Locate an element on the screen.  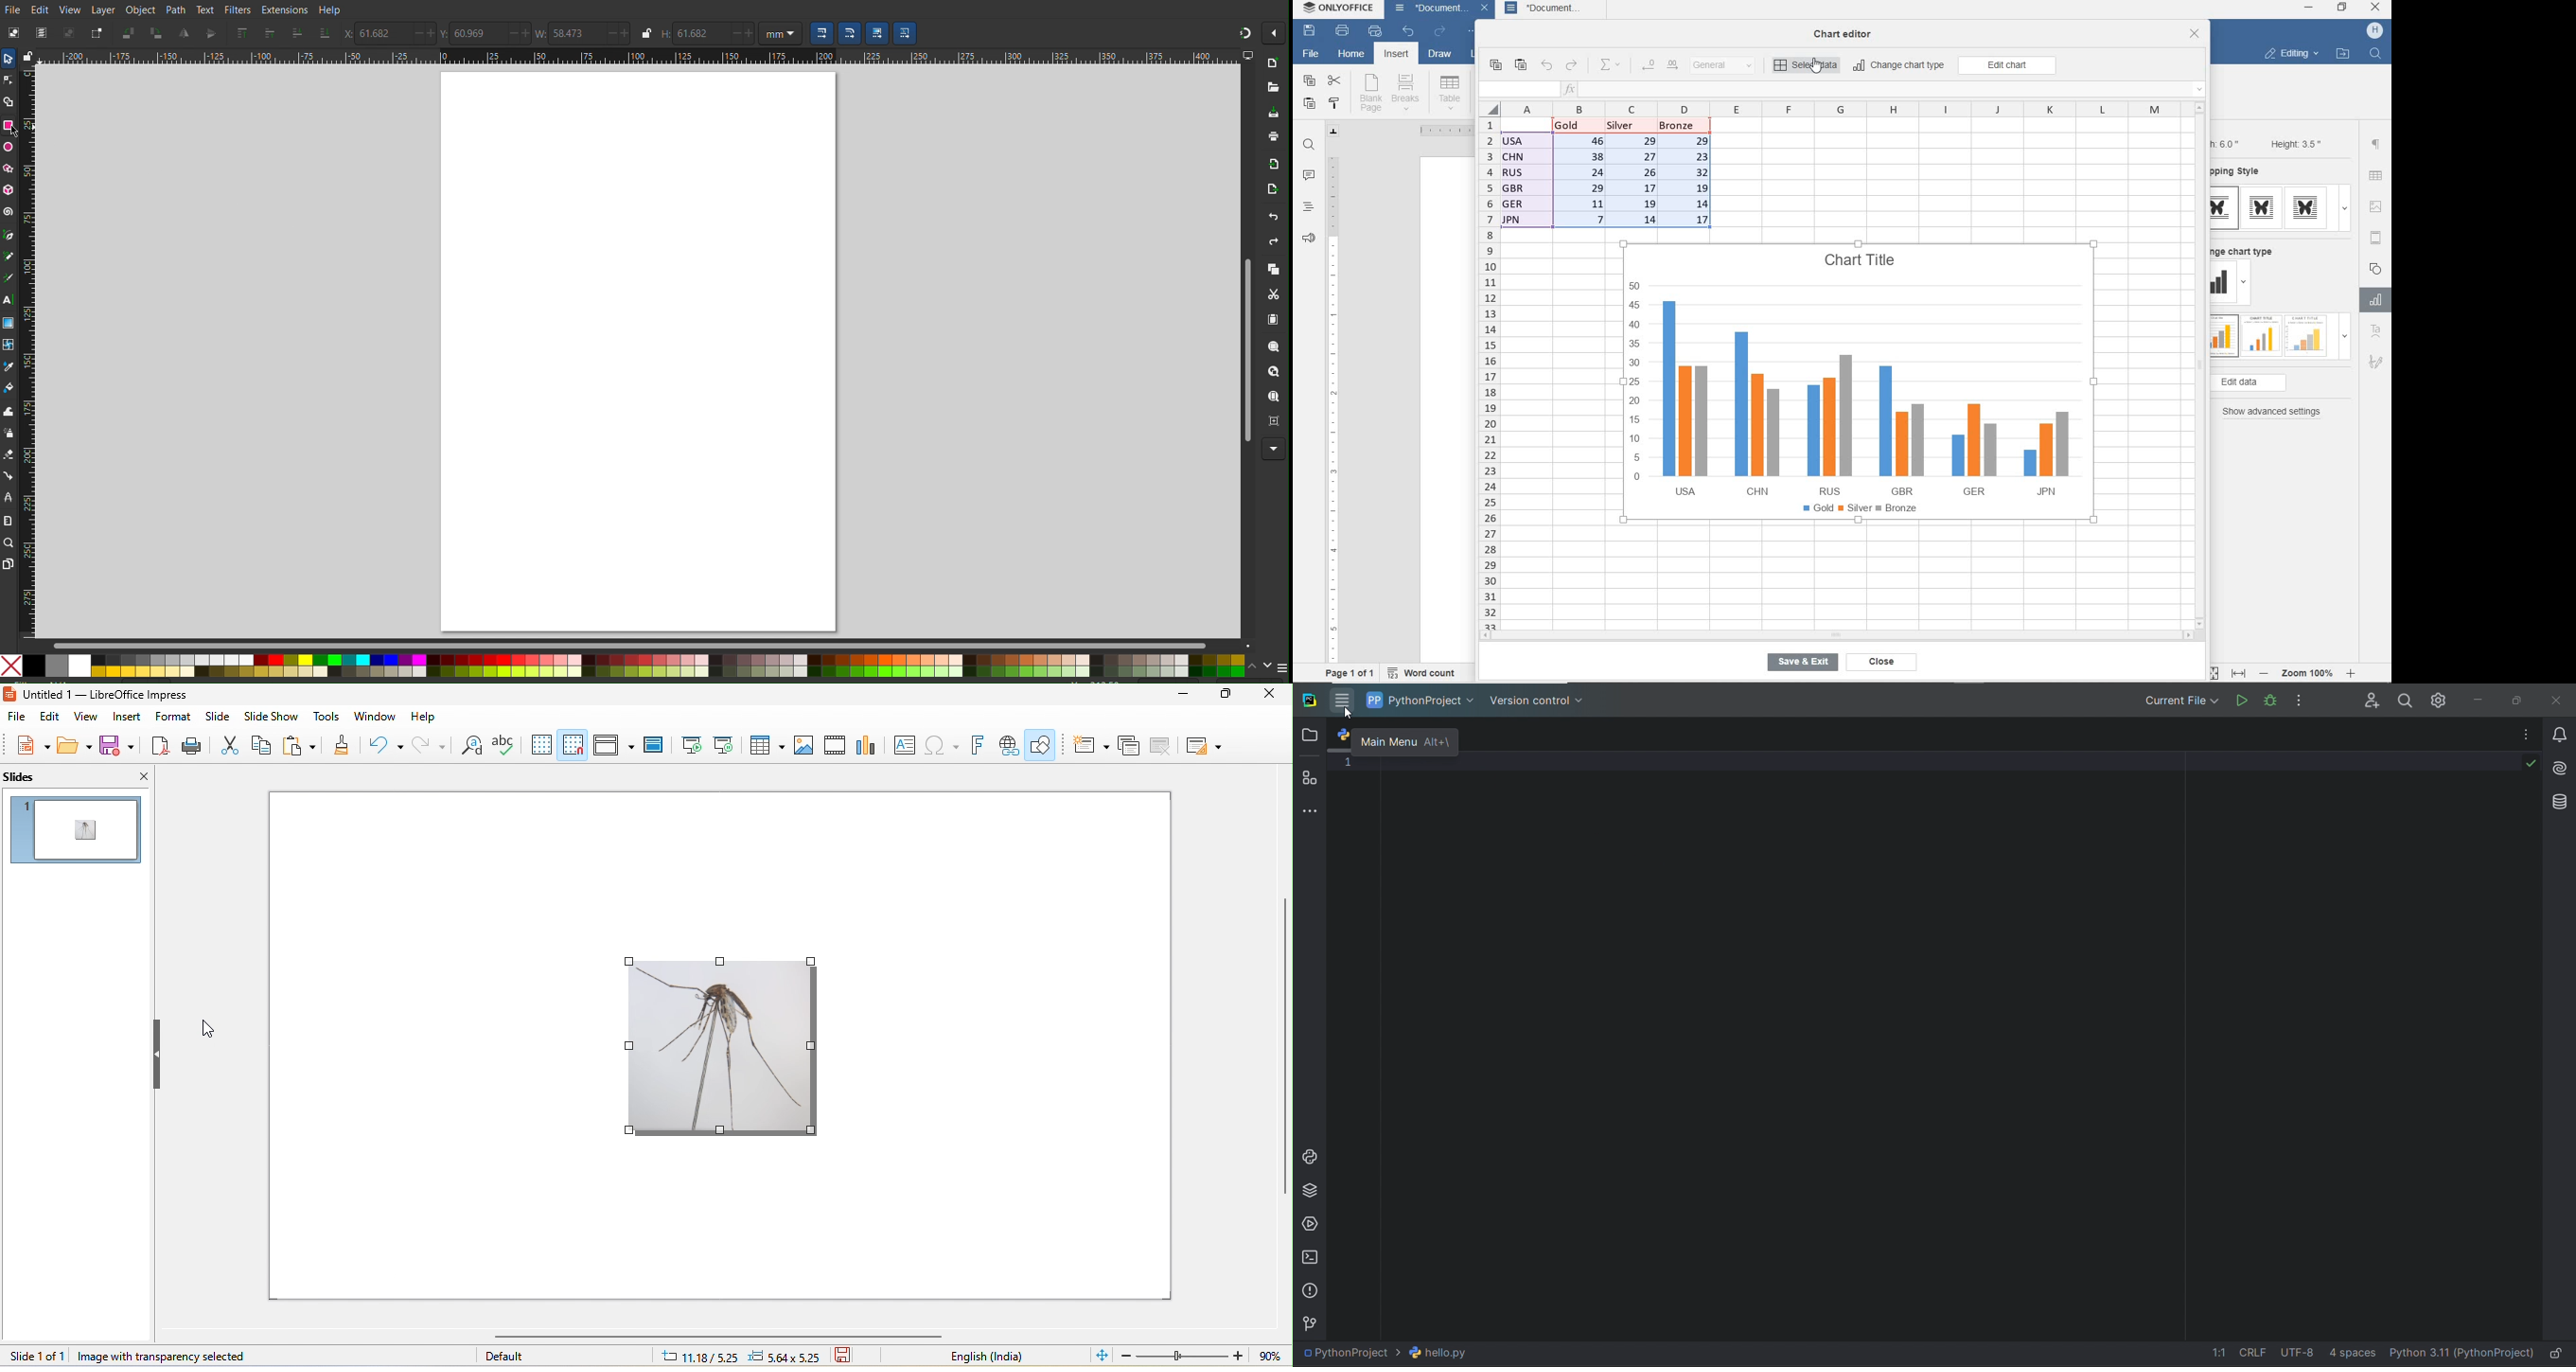
chat editor is located at coordinates (1848, 35).